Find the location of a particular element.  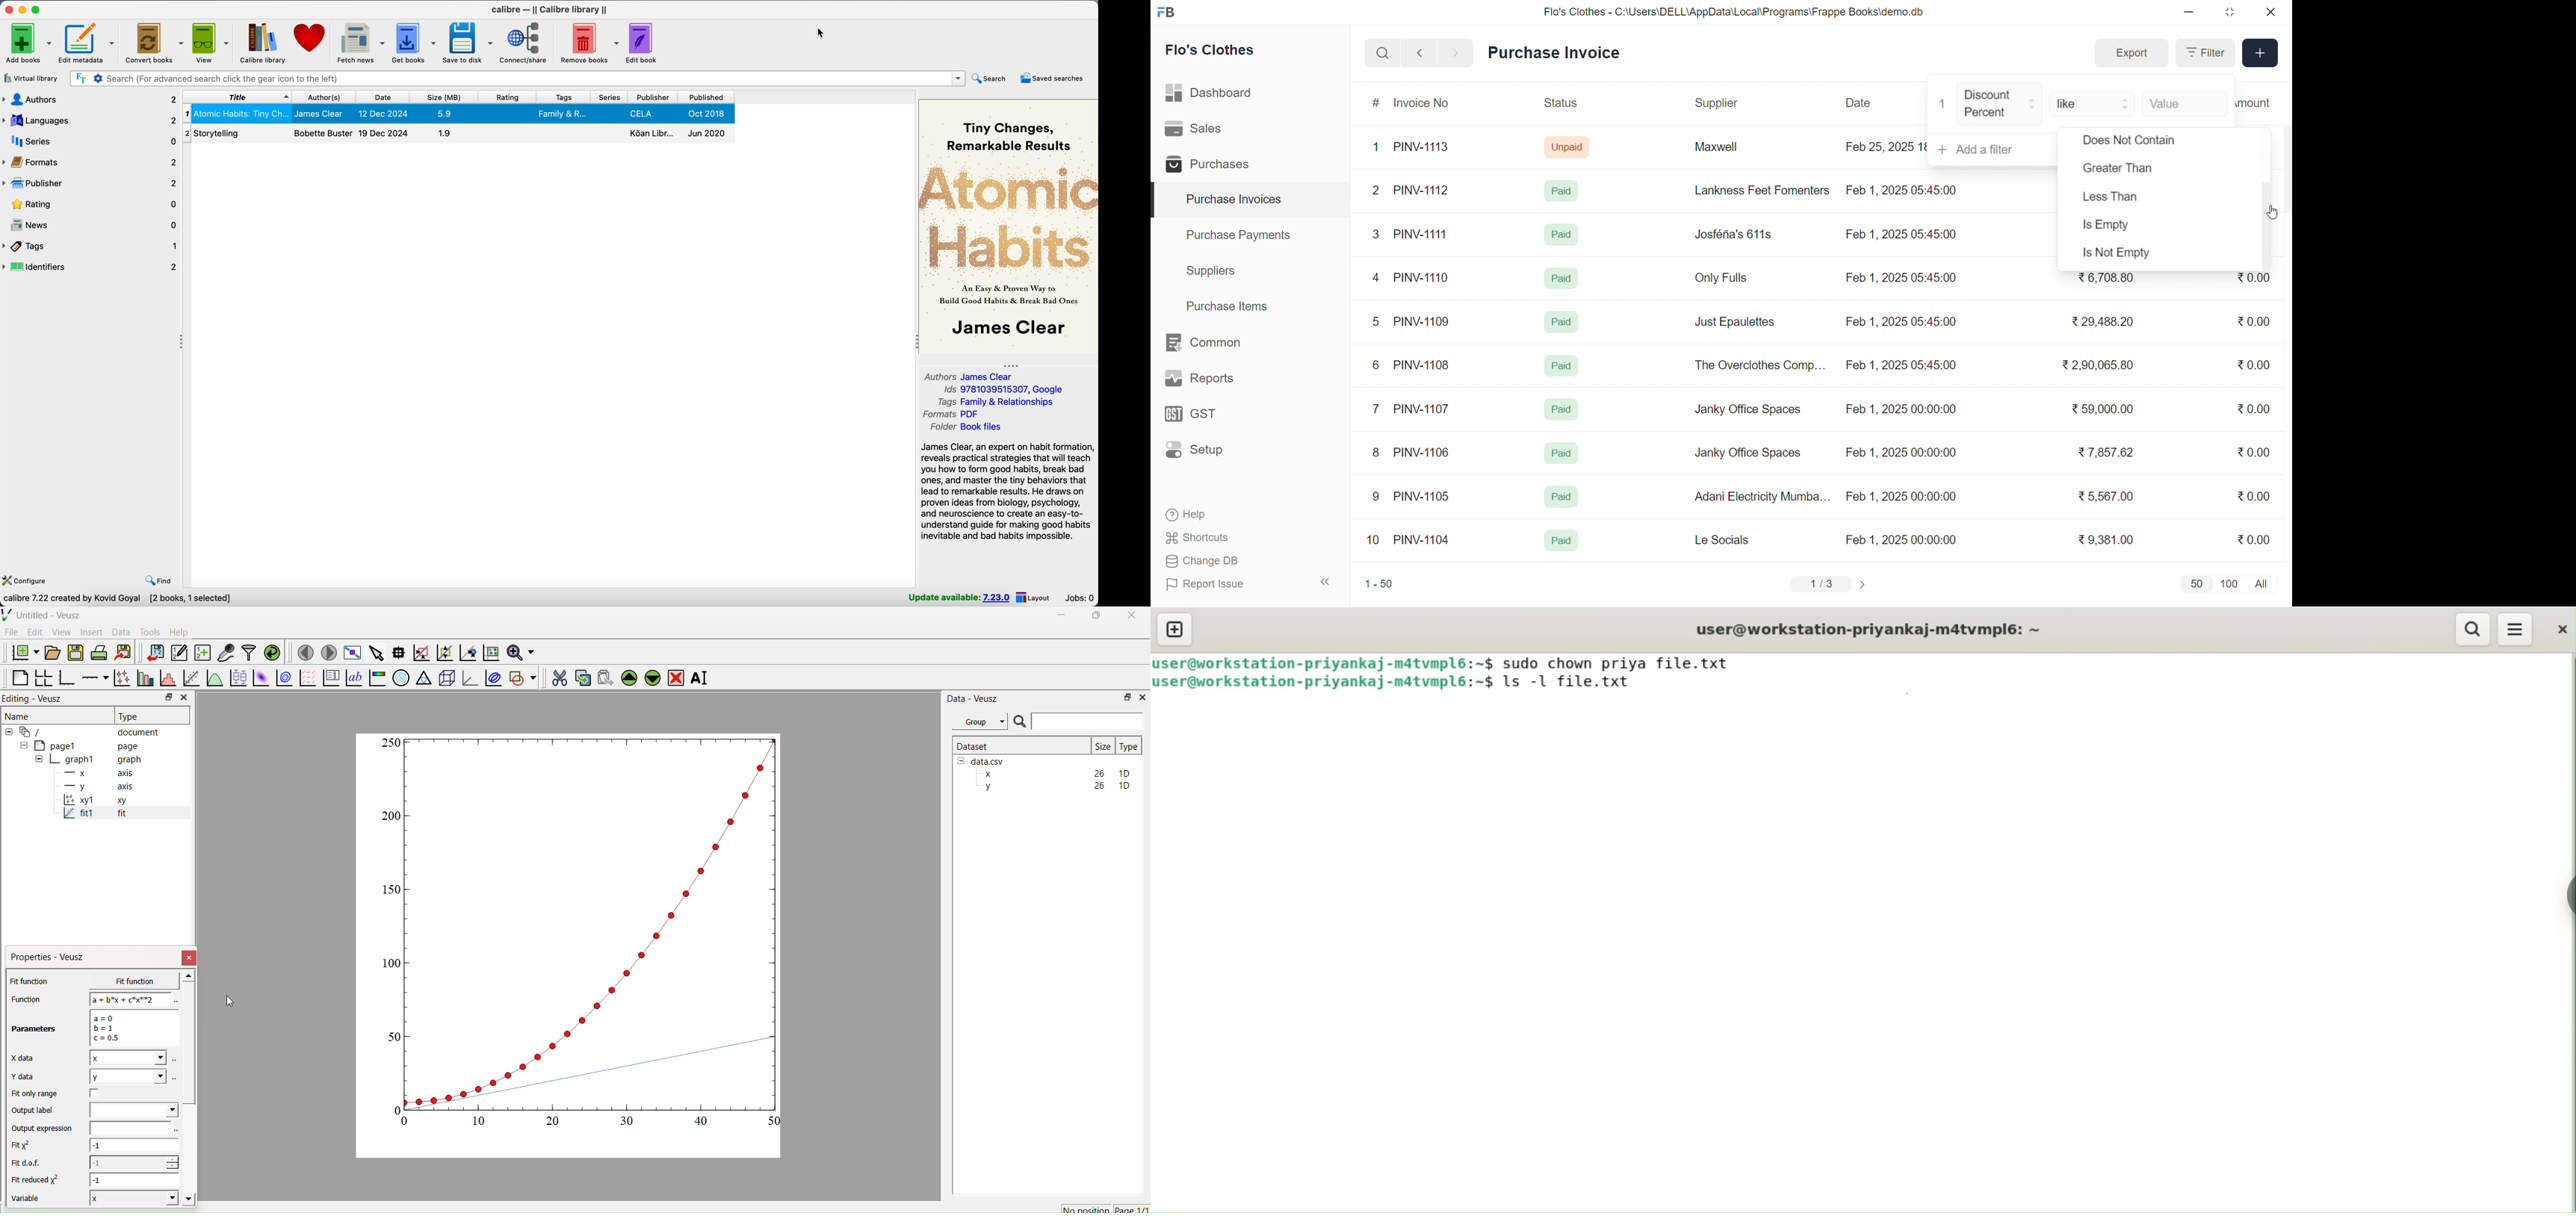

resize is located at coordinates (2229, 12).